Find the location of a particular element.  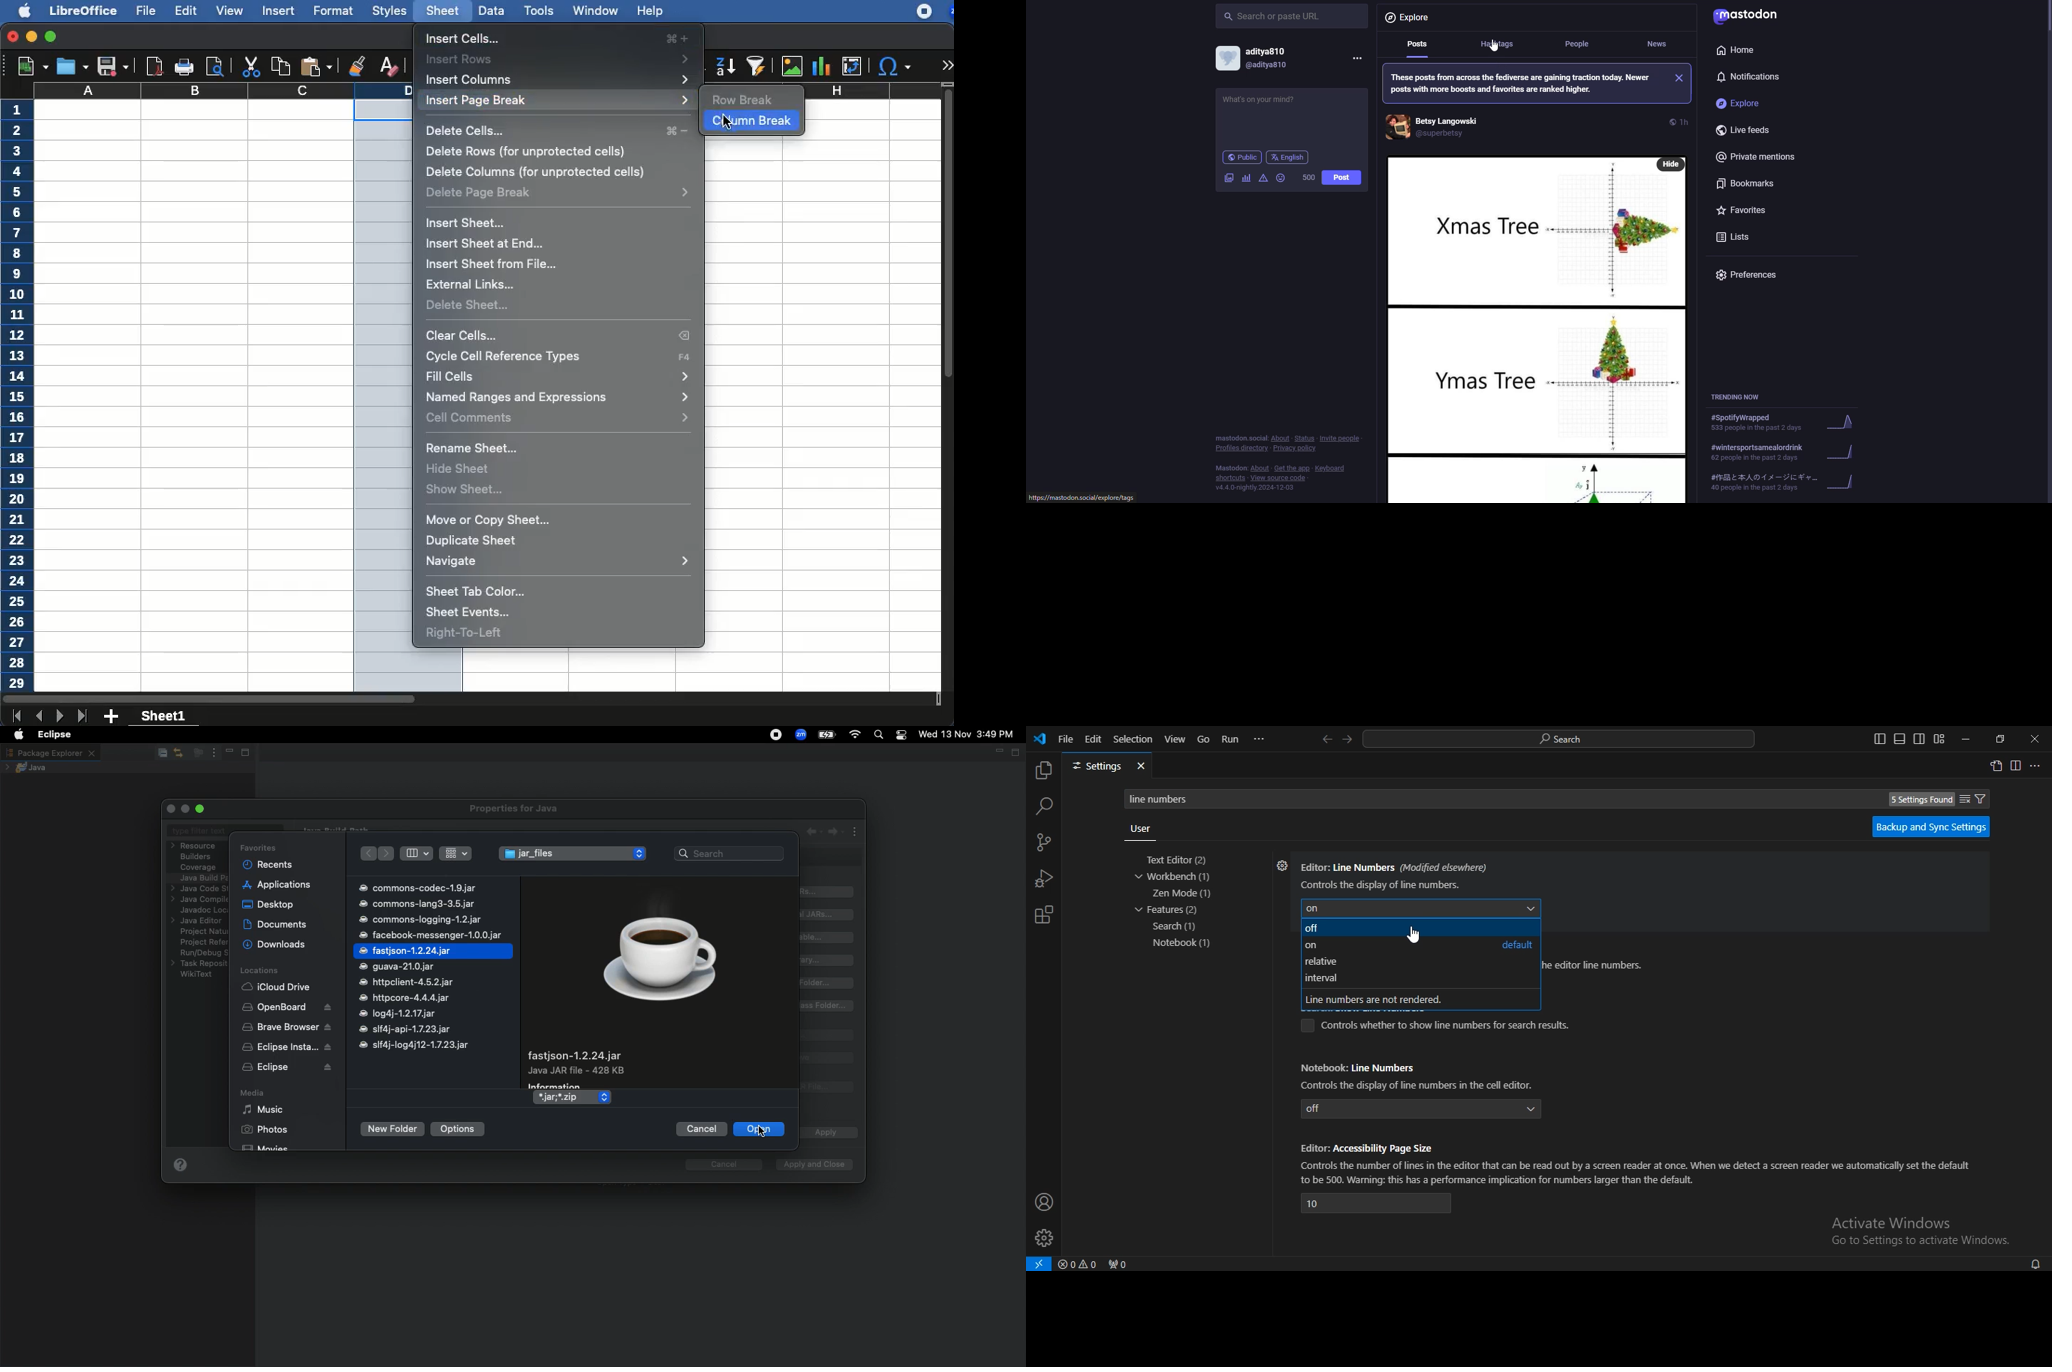

features is located at coordinates (1168, 910).